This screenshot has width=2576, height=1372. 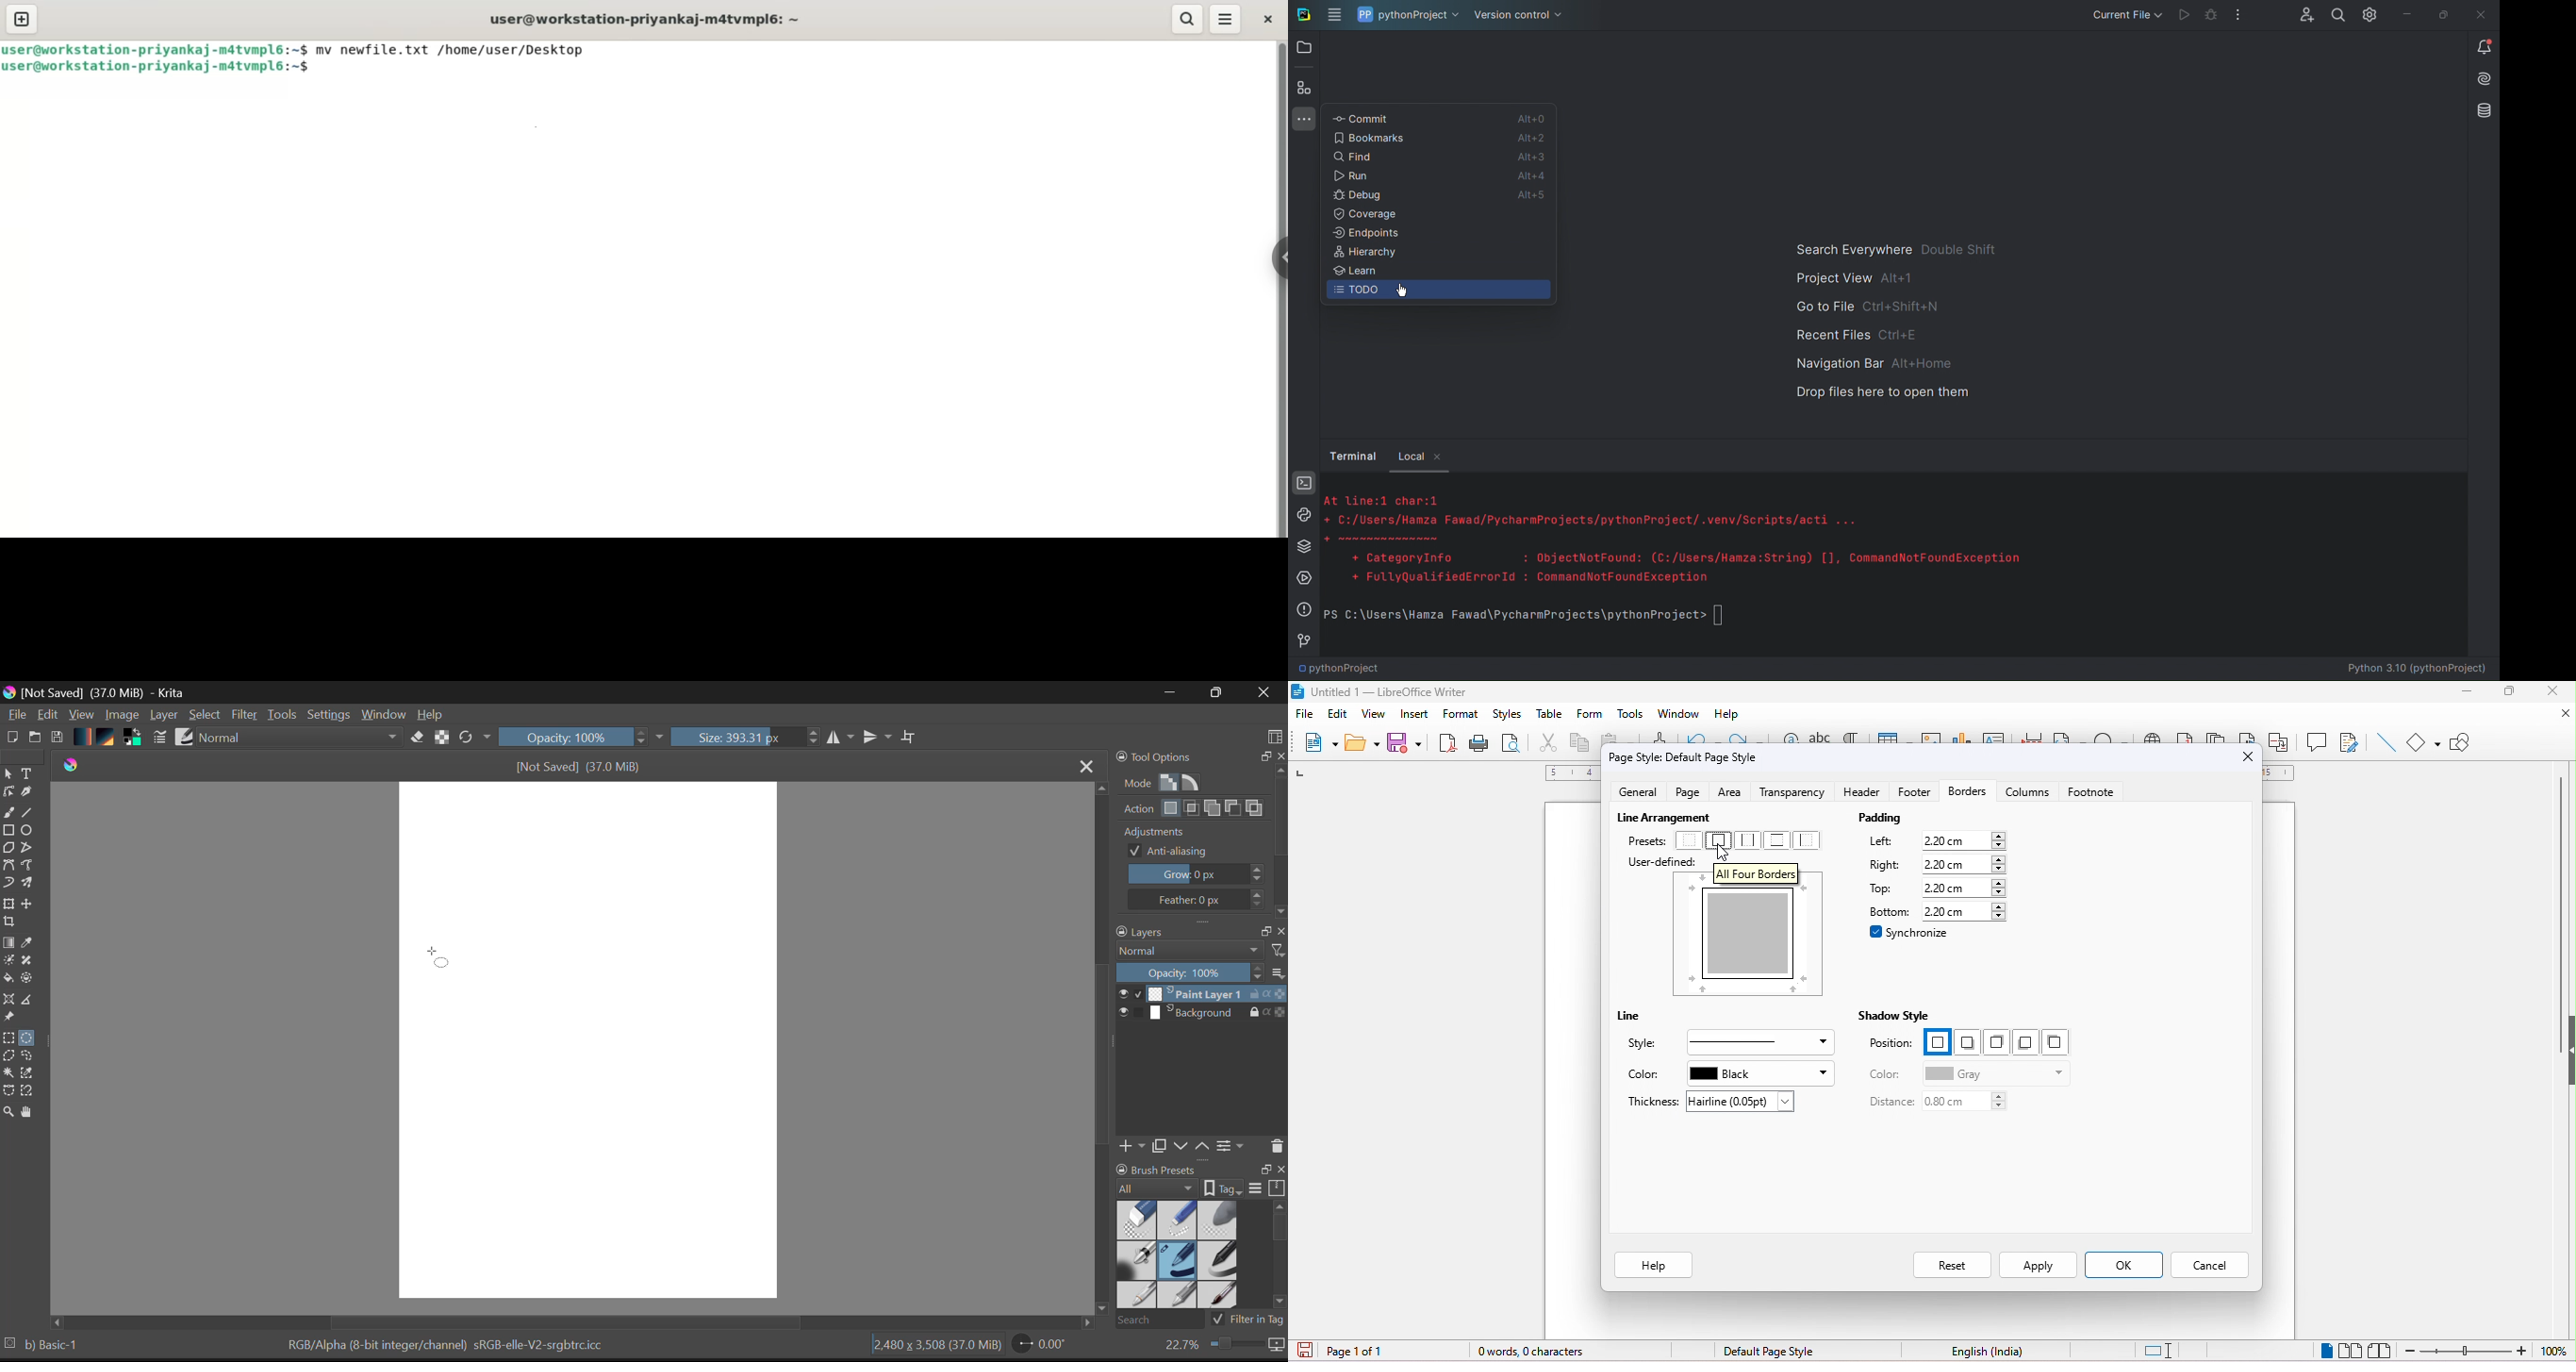 I want to click on Dynamic Brush Tool, so click(x=8, y=883).